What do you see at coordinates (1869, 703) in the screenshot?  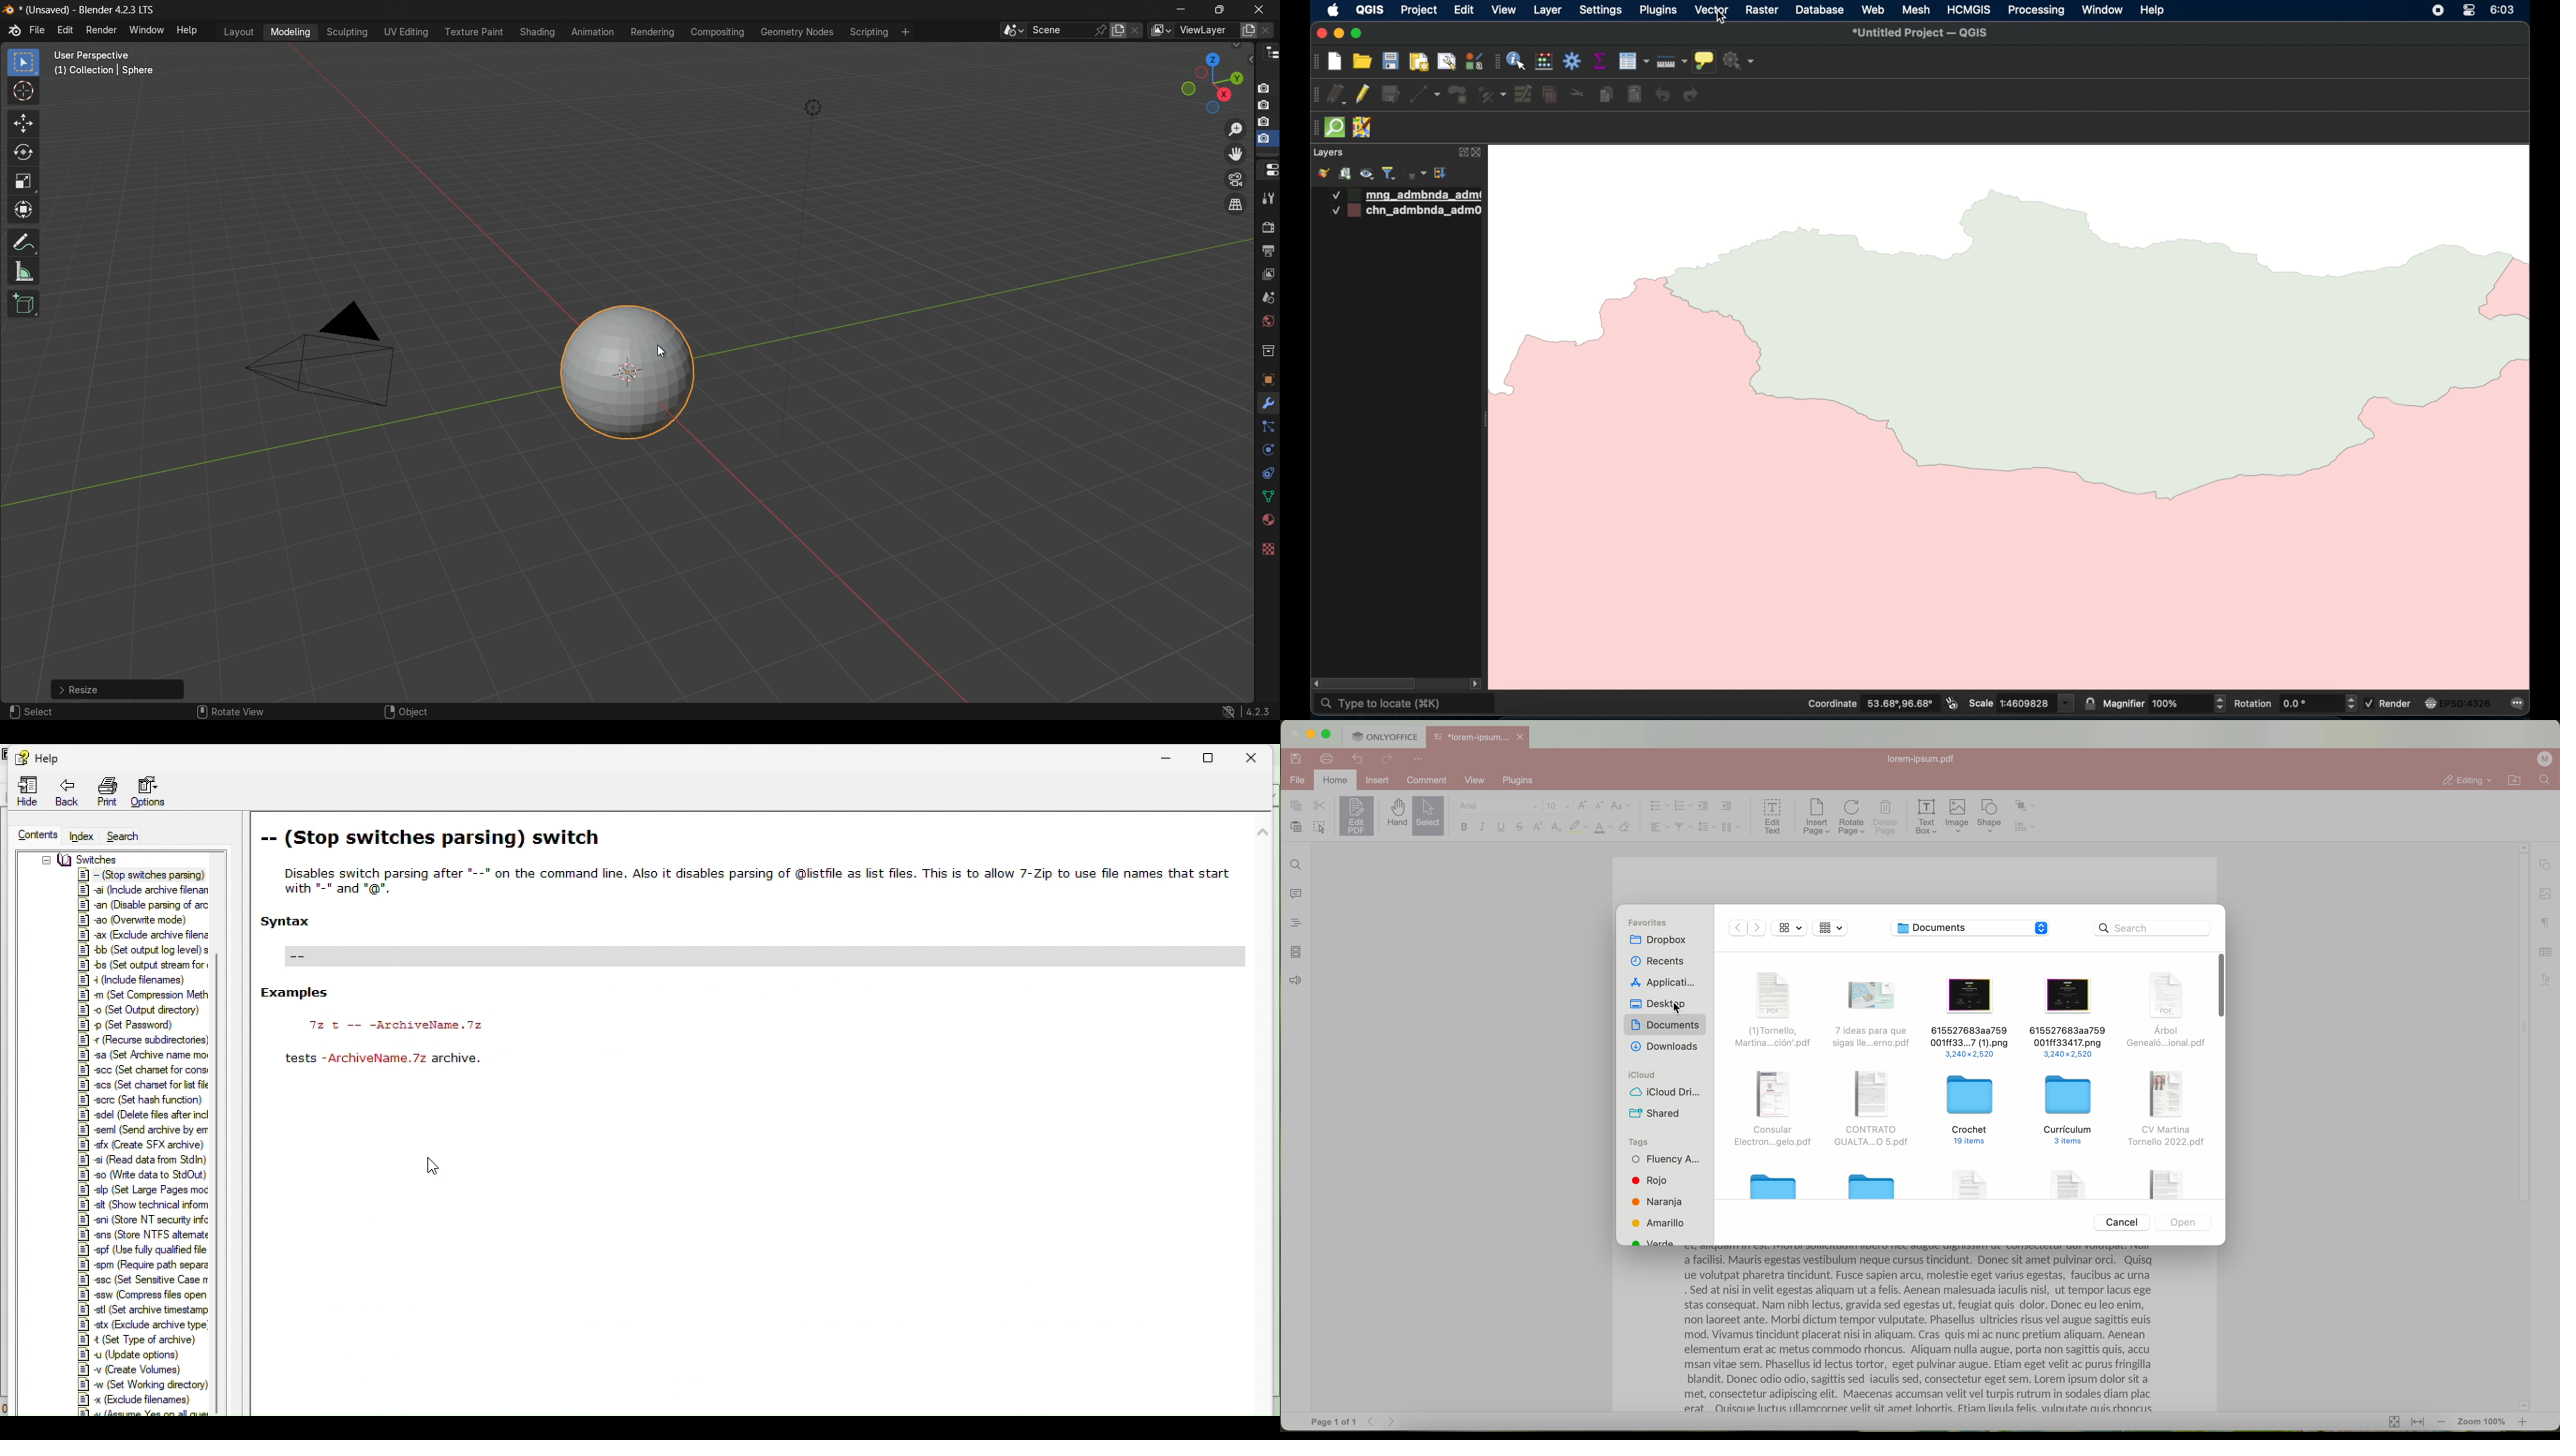 I see `coordinate` at bounding box center [1869, 703].